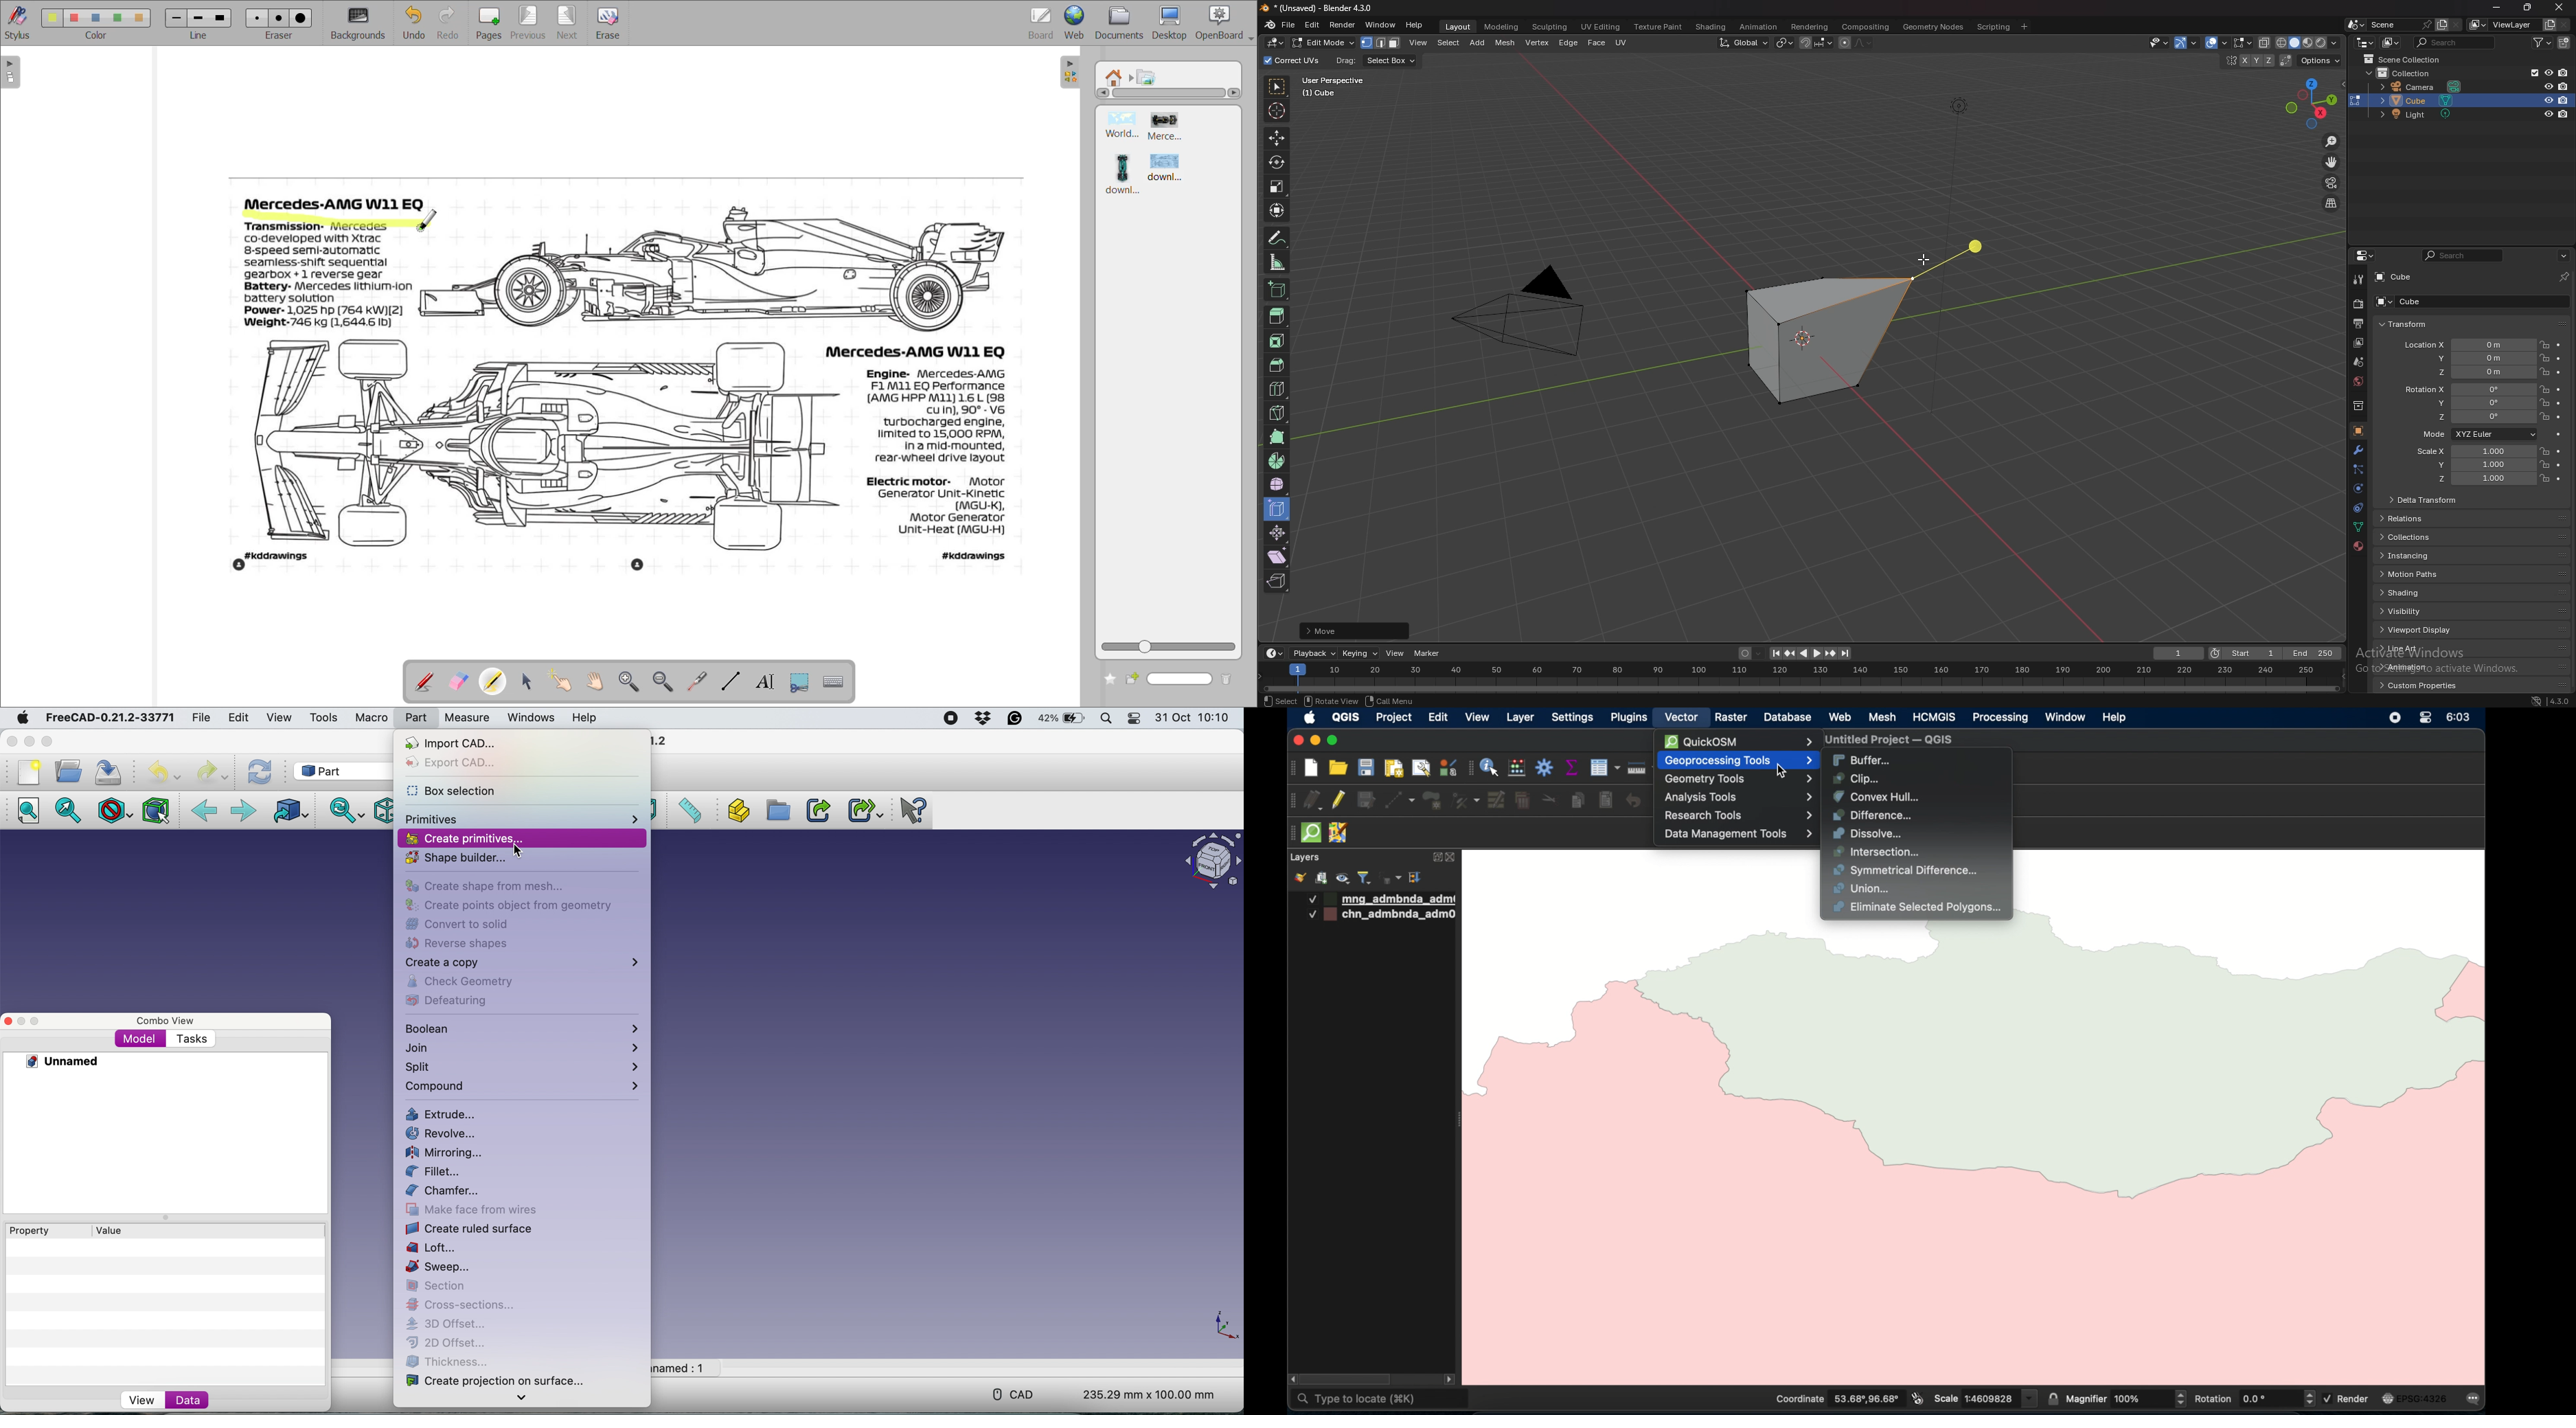 The image size is (2576, 1428). What do you see at coordinates (2563, 86) in the screenshot?
I see `disable in render` at bounding box center [2563, 86].